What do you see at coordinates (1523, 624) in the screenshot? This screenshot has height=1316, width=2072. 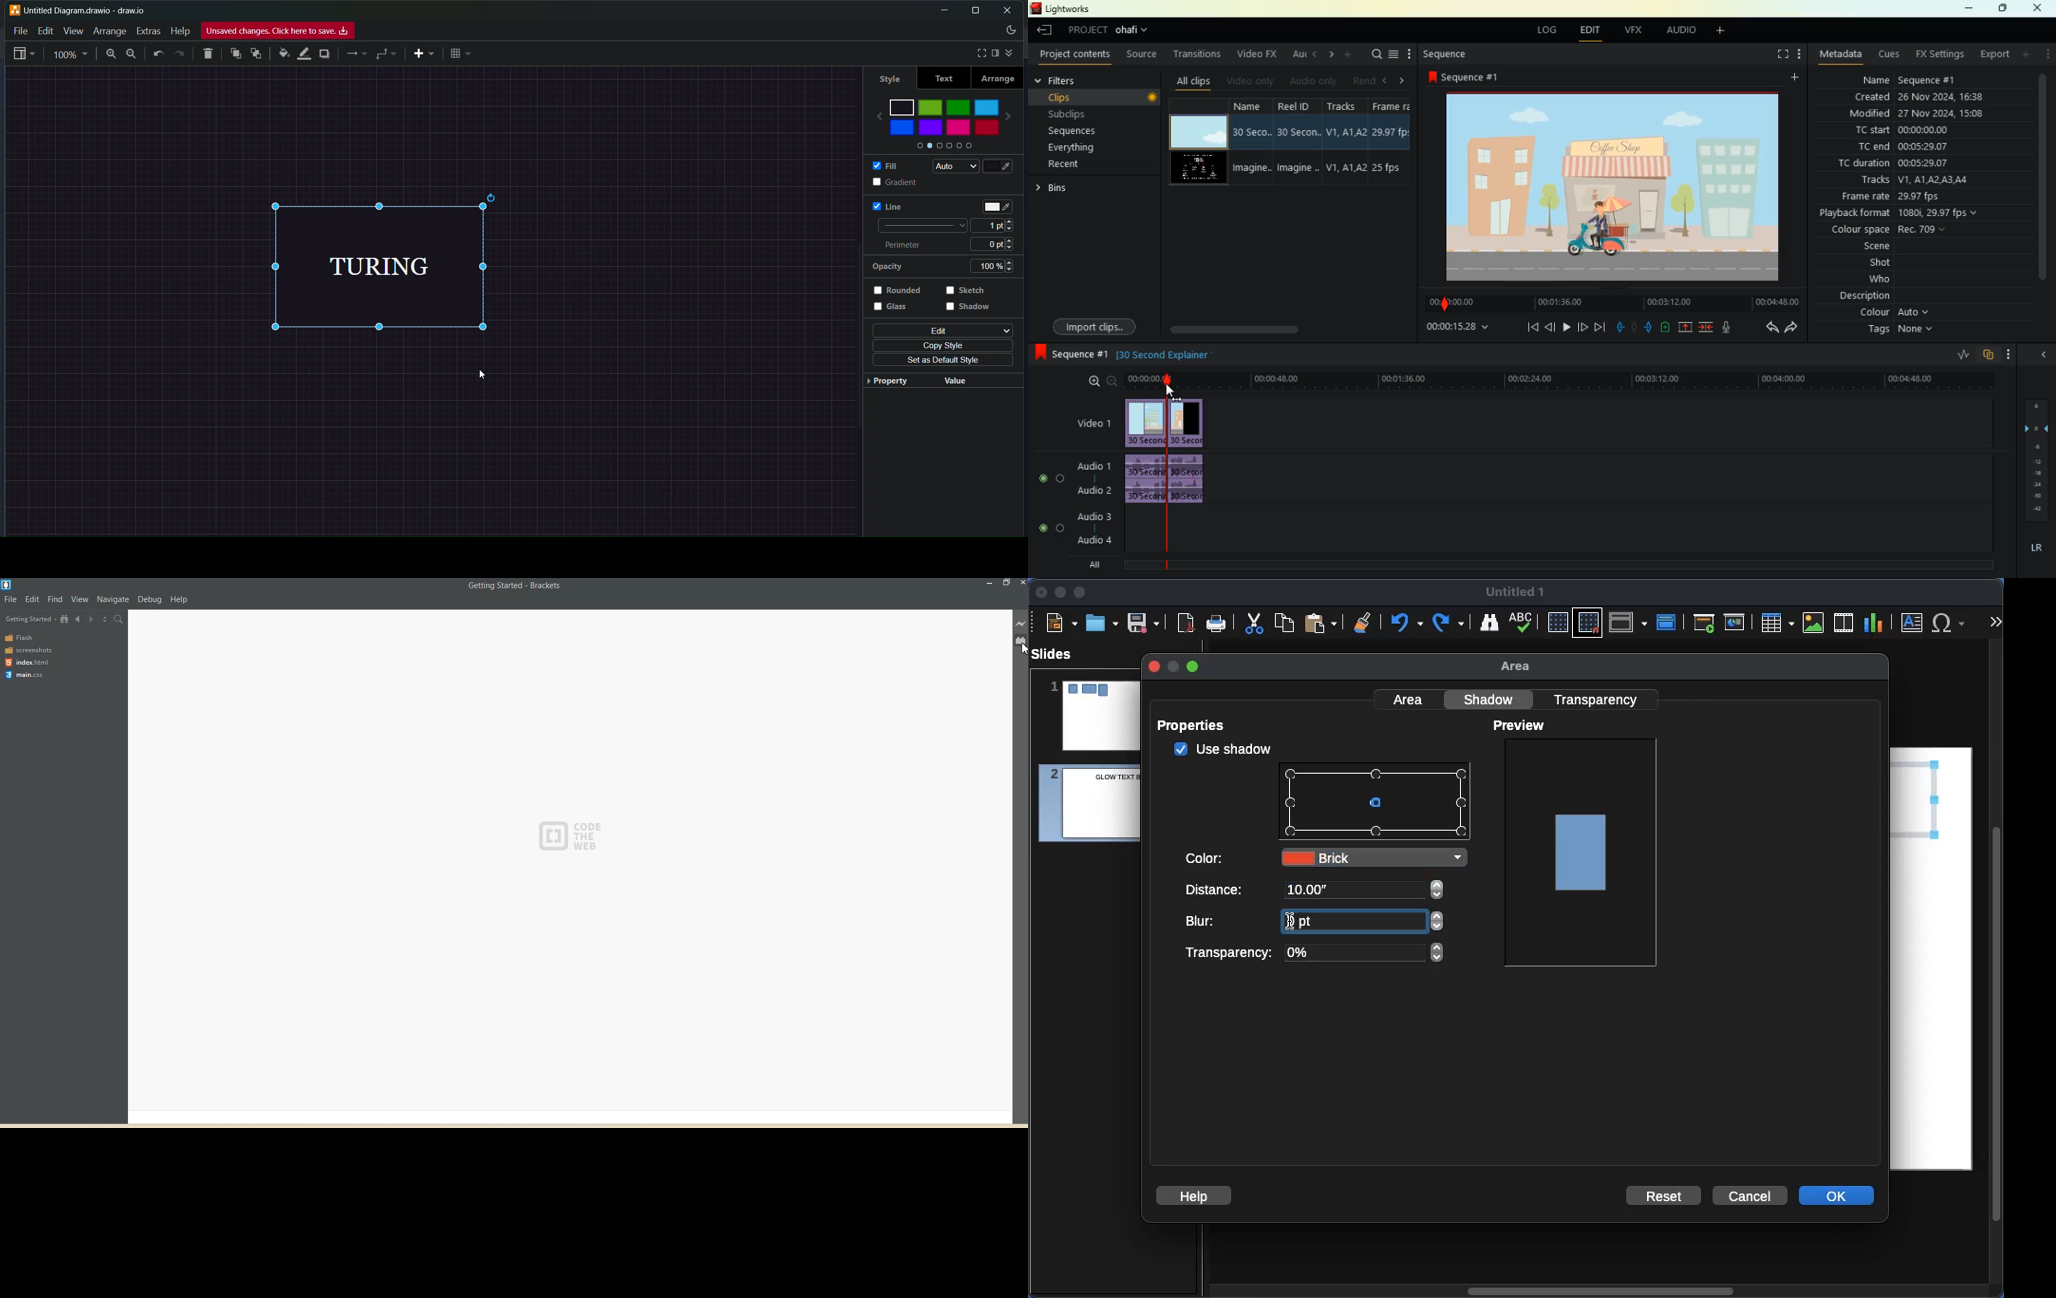 I see `Spell check` at bounding box center [1523, 624].